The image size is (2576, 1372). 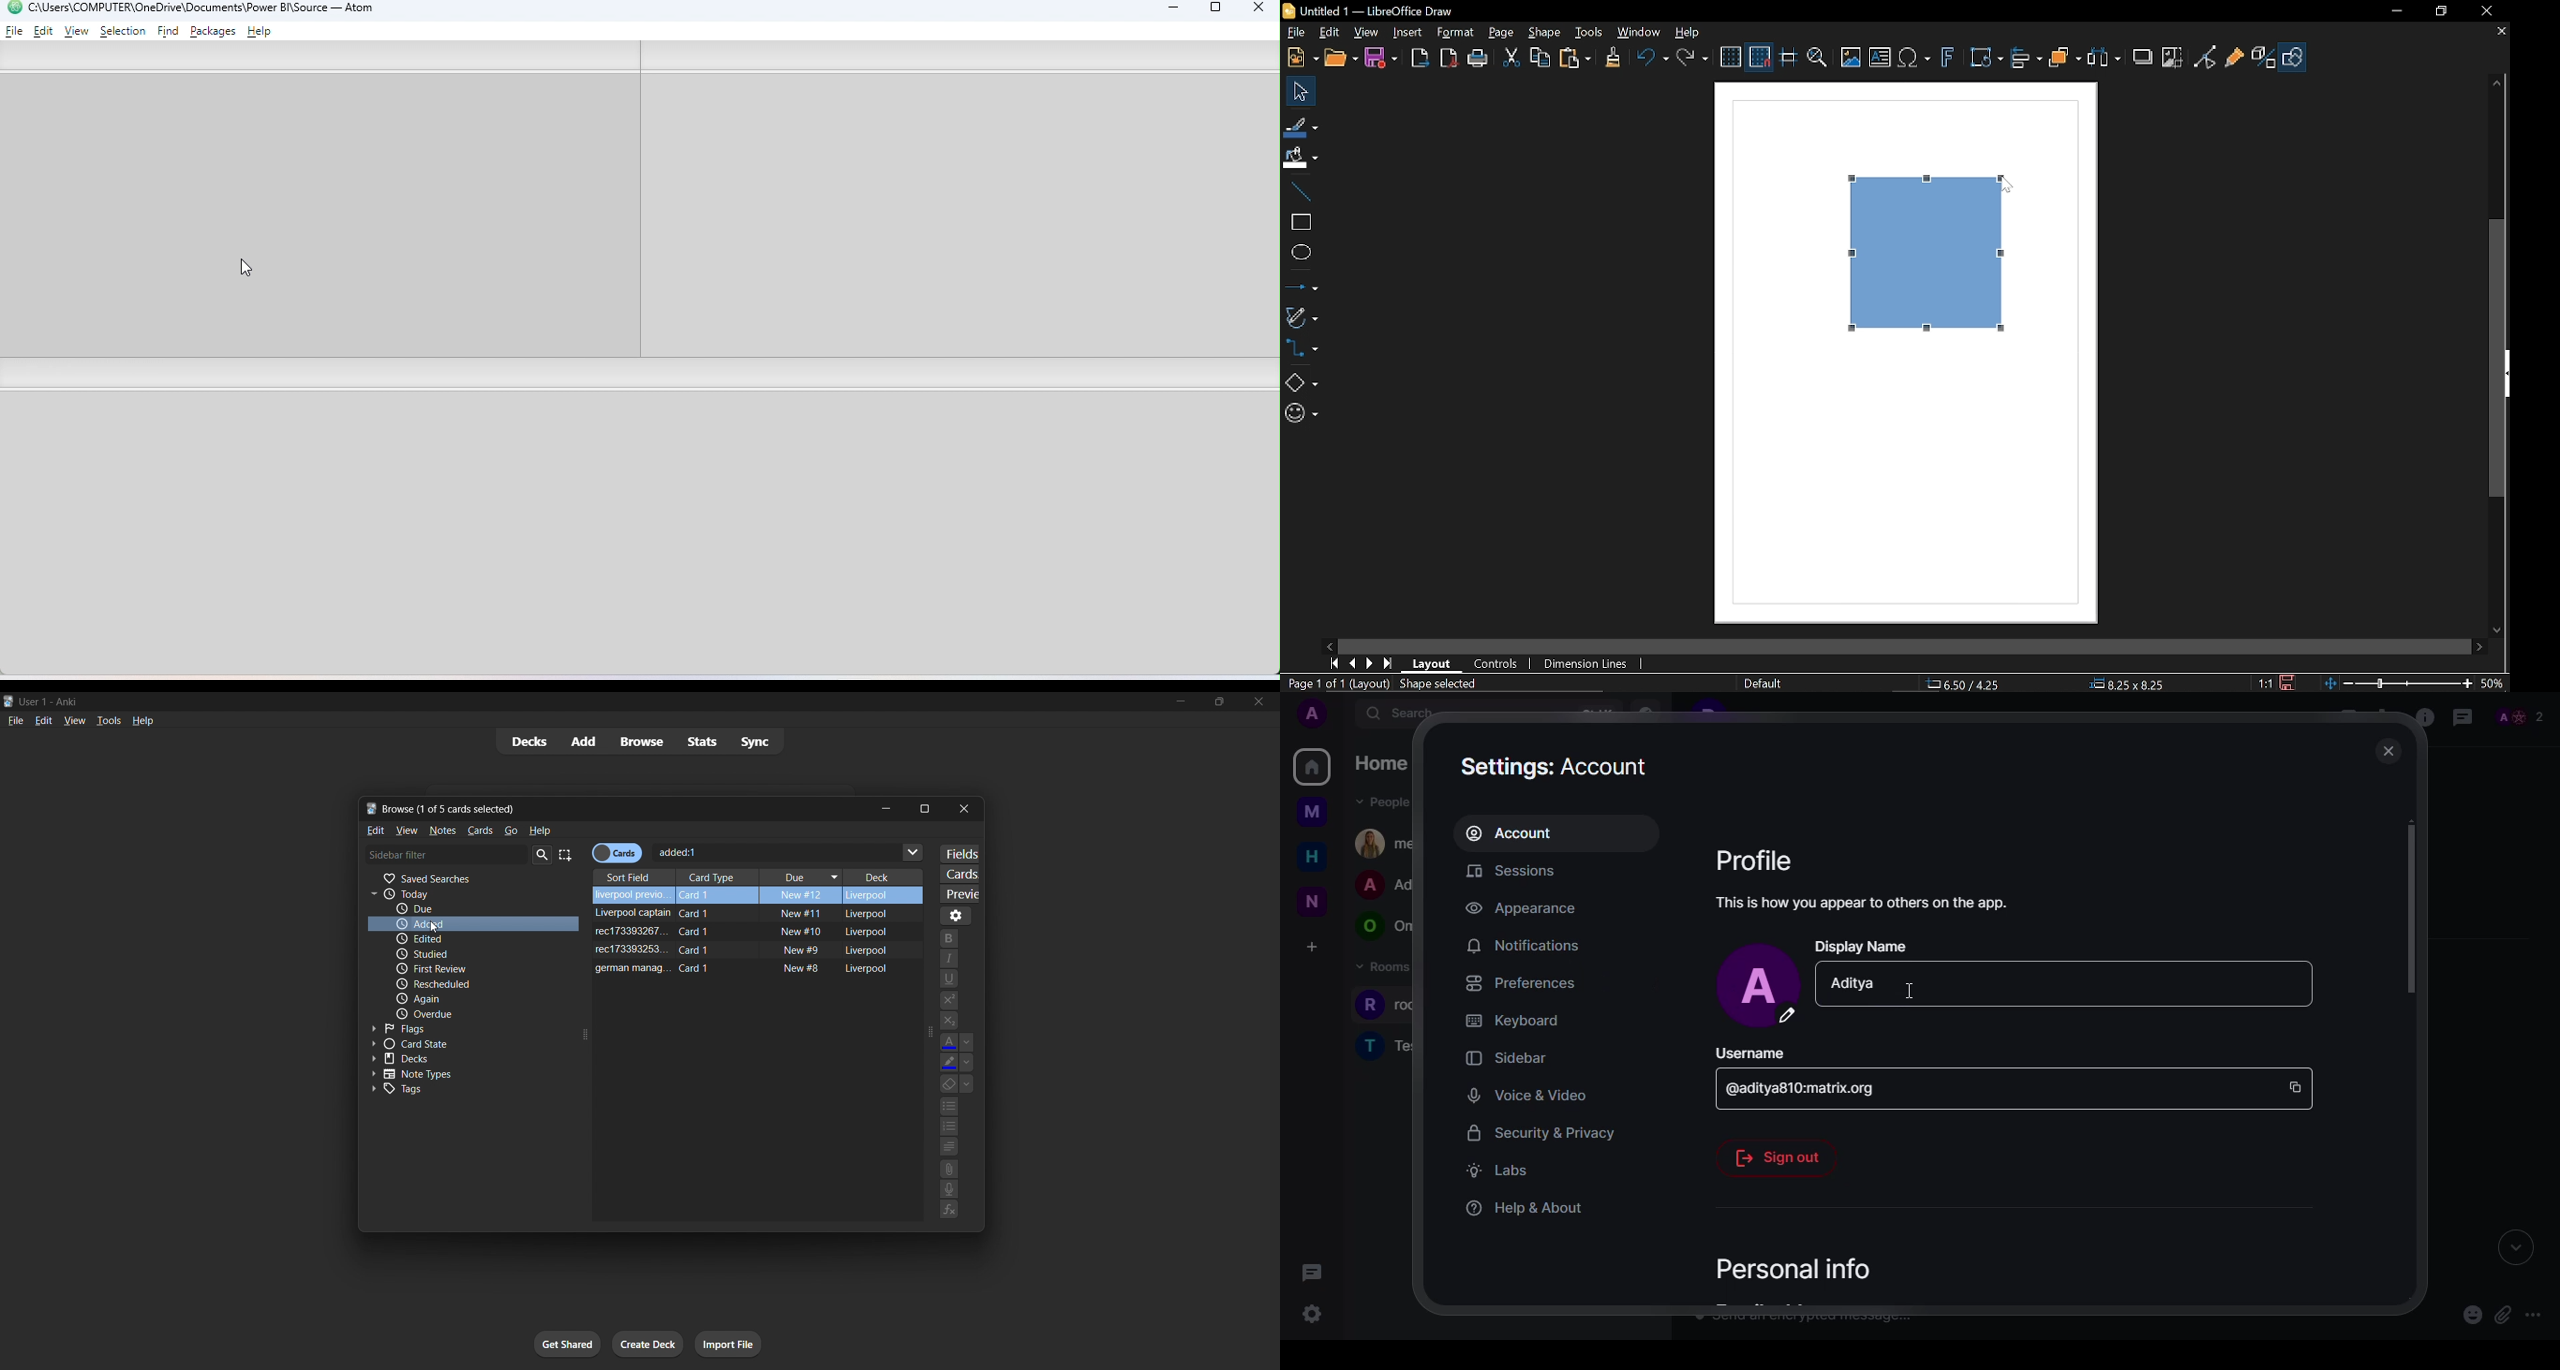 What do you see at coordinates (1942, 1092) in the screenshot?
I see `id space bar` at bounding box center [1942, 1092].